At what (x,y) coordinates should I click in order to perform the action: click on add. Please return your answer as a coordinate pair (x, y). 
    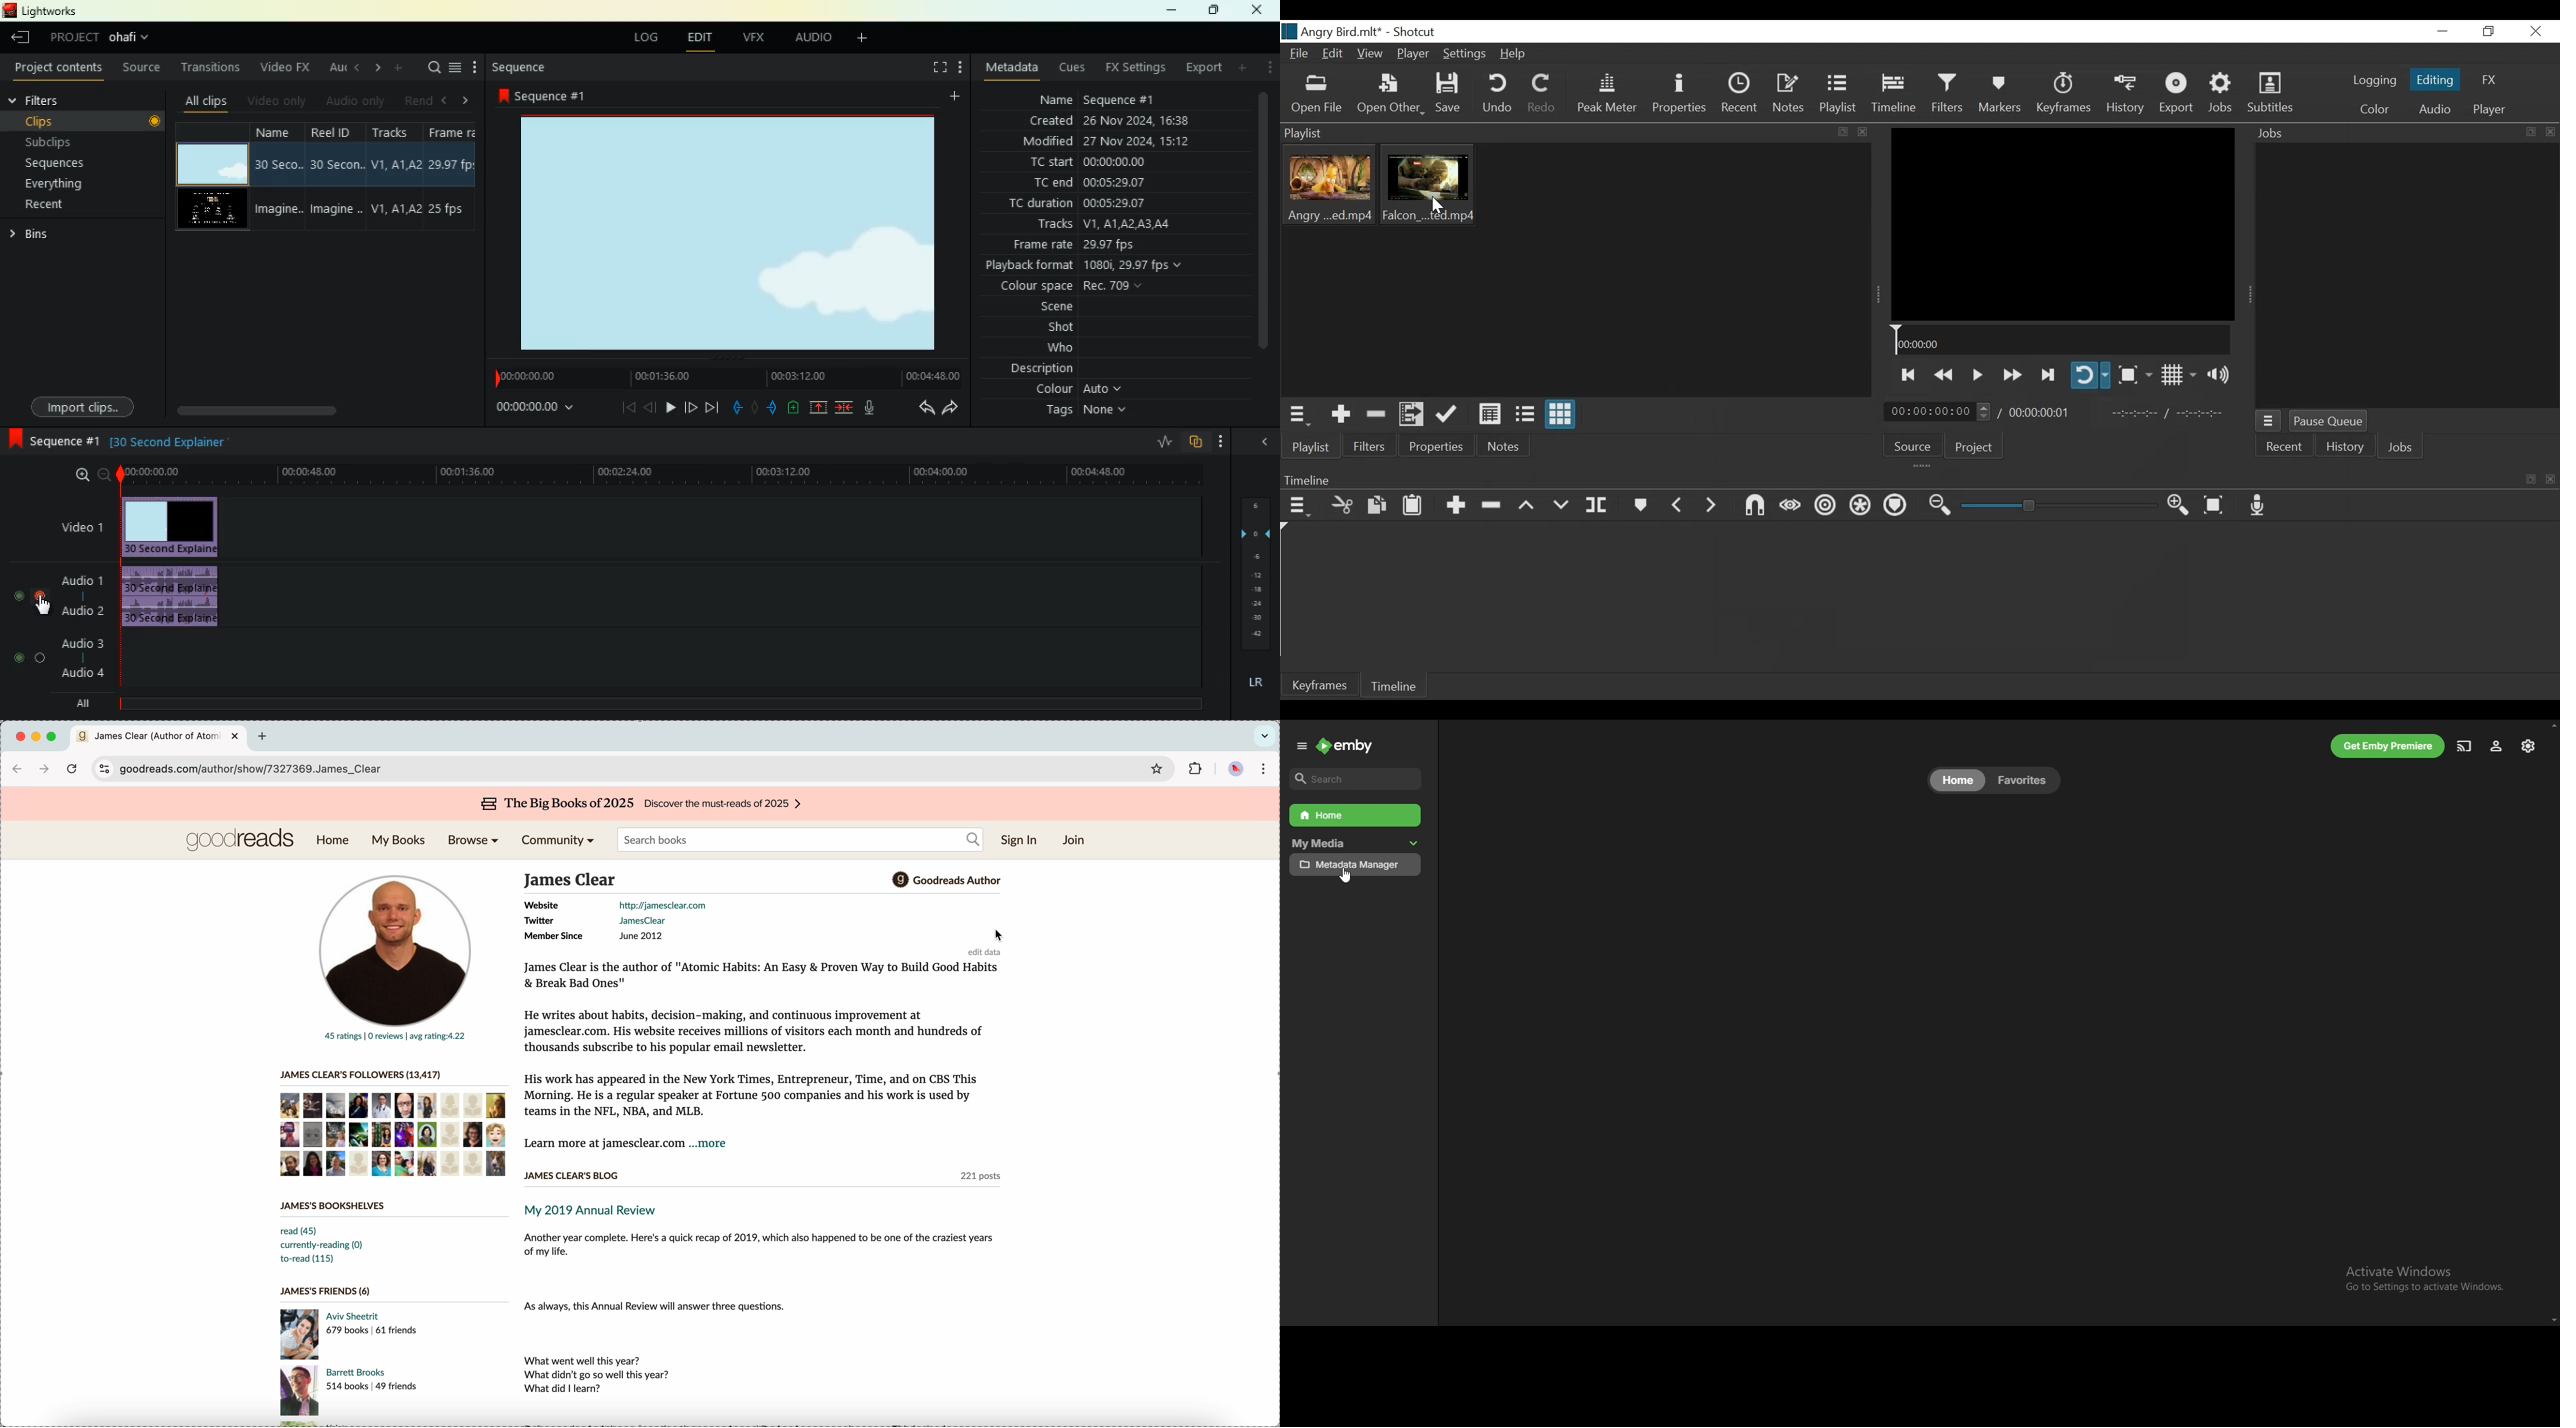
    Looking at the image, I should click on (1242, 68).